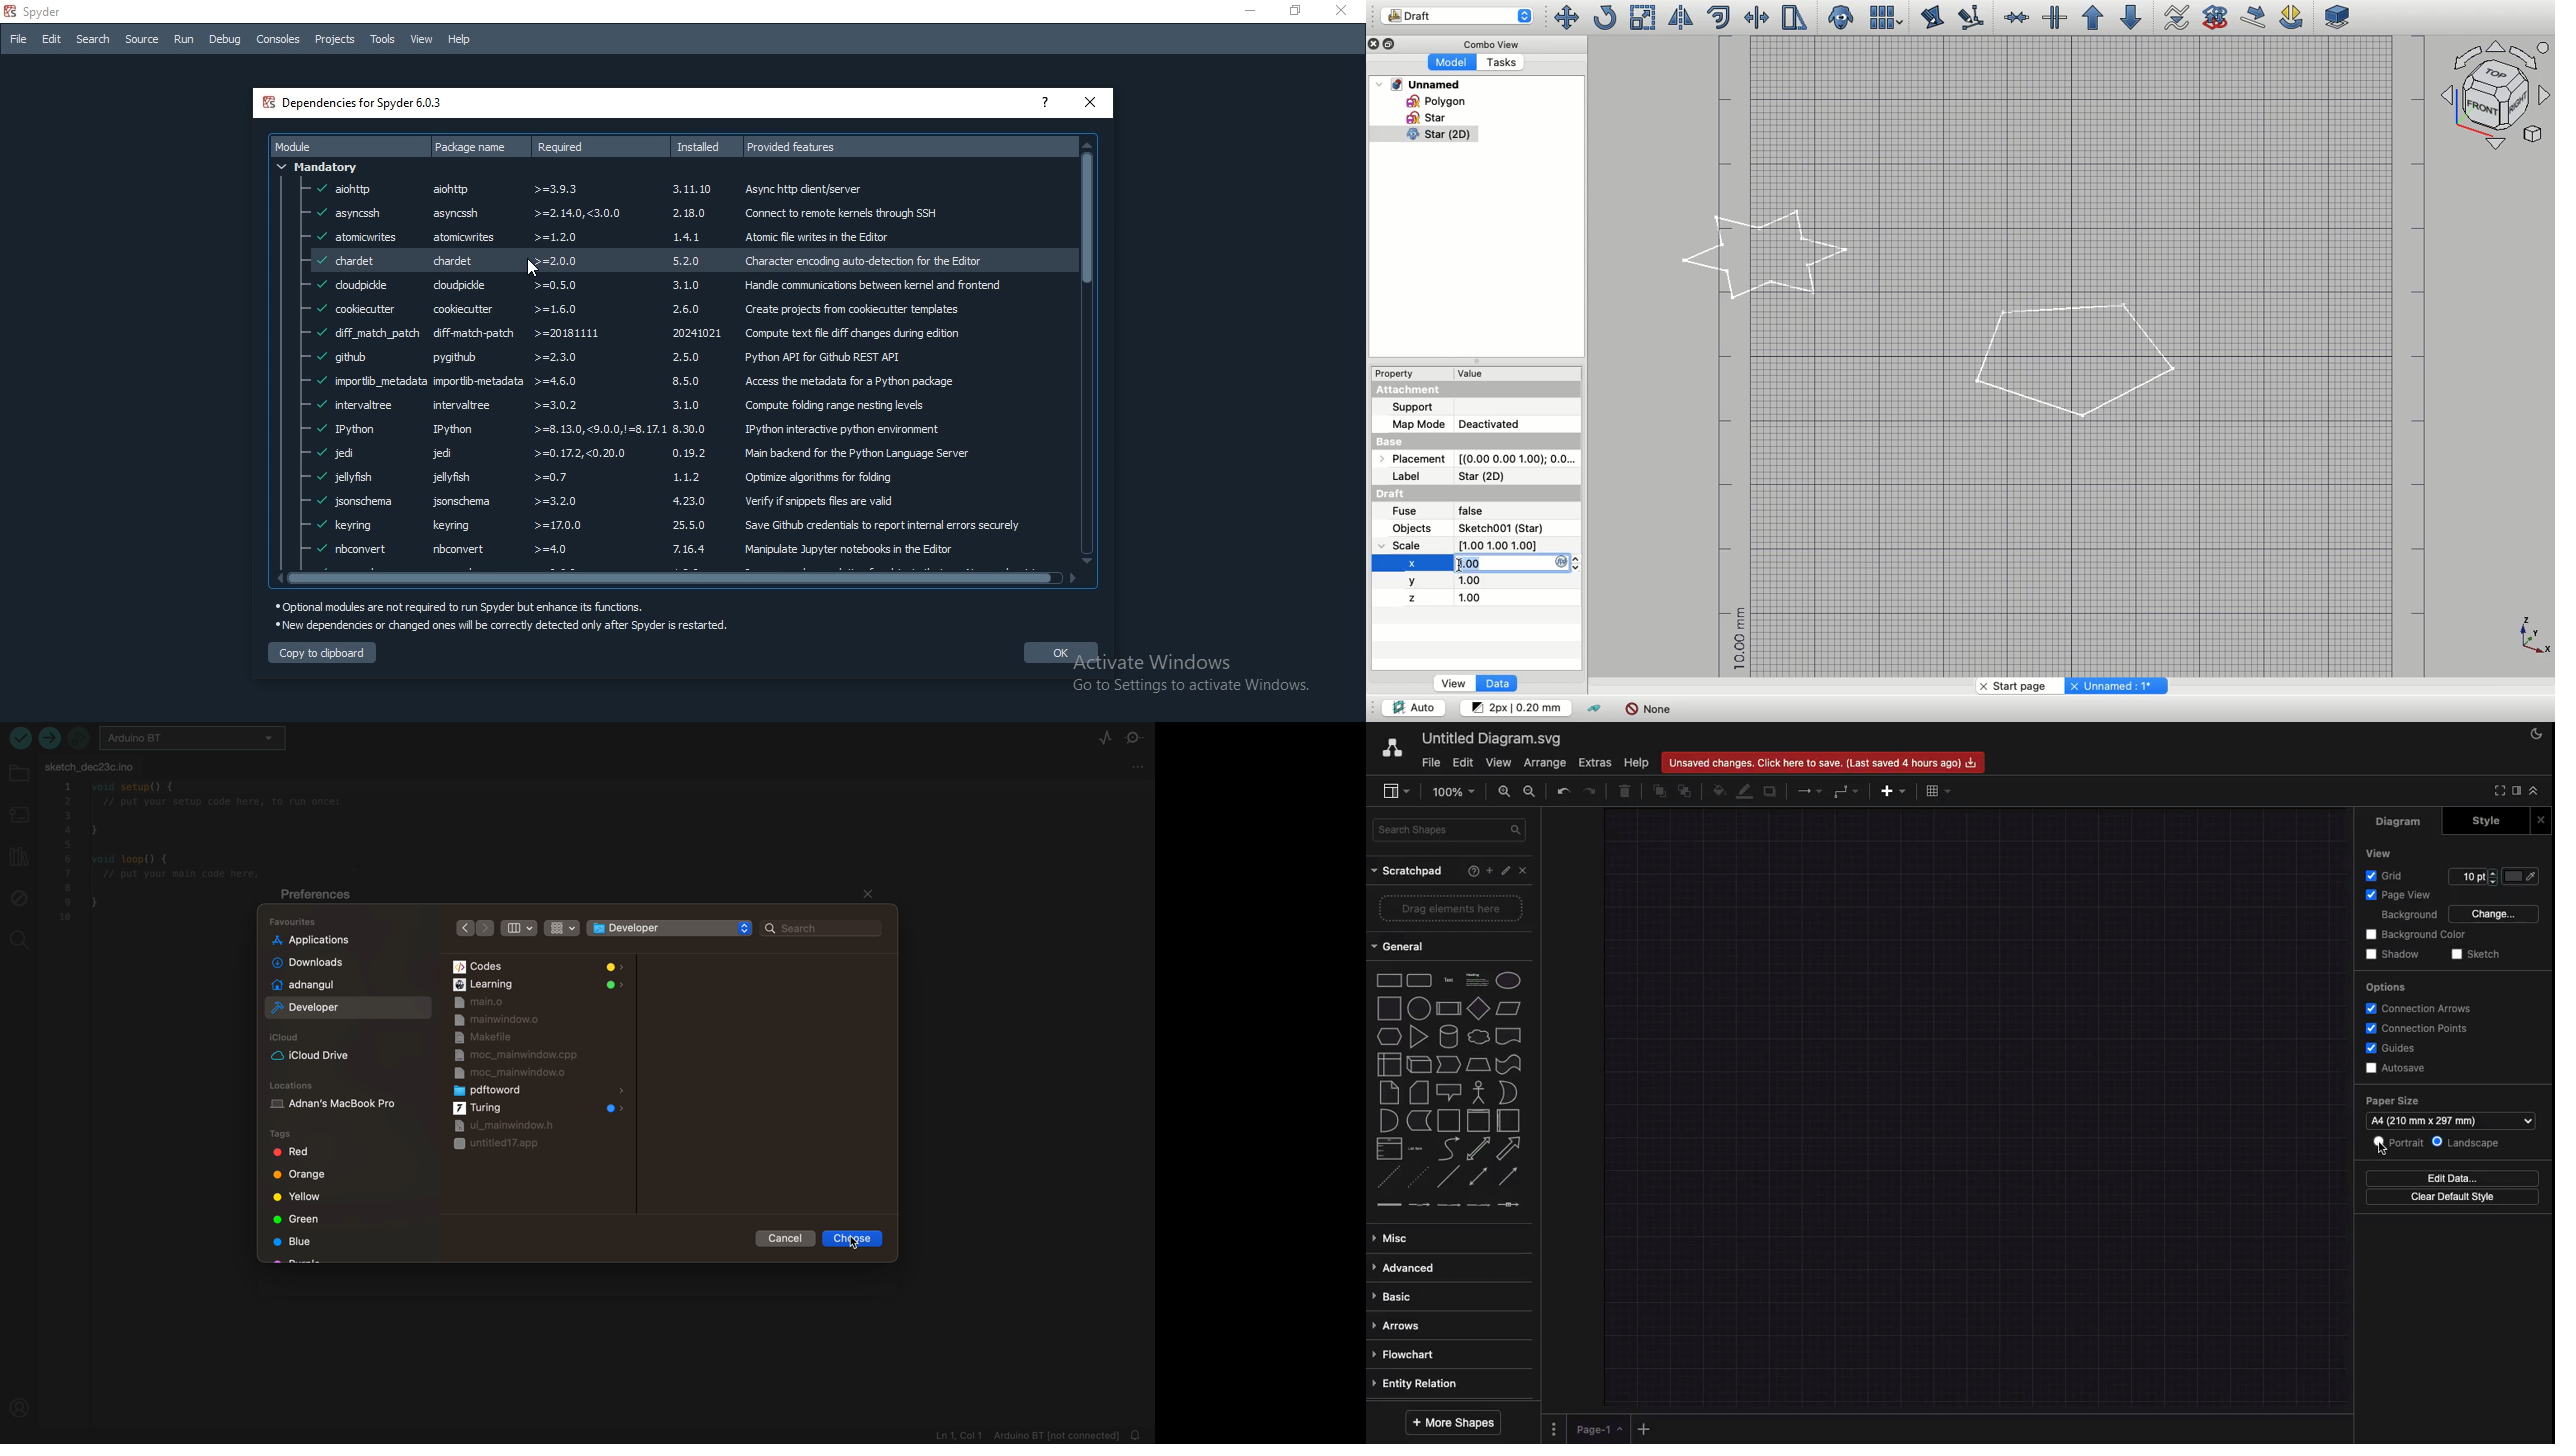  I want to click on Arrange, so click(1545, 764).